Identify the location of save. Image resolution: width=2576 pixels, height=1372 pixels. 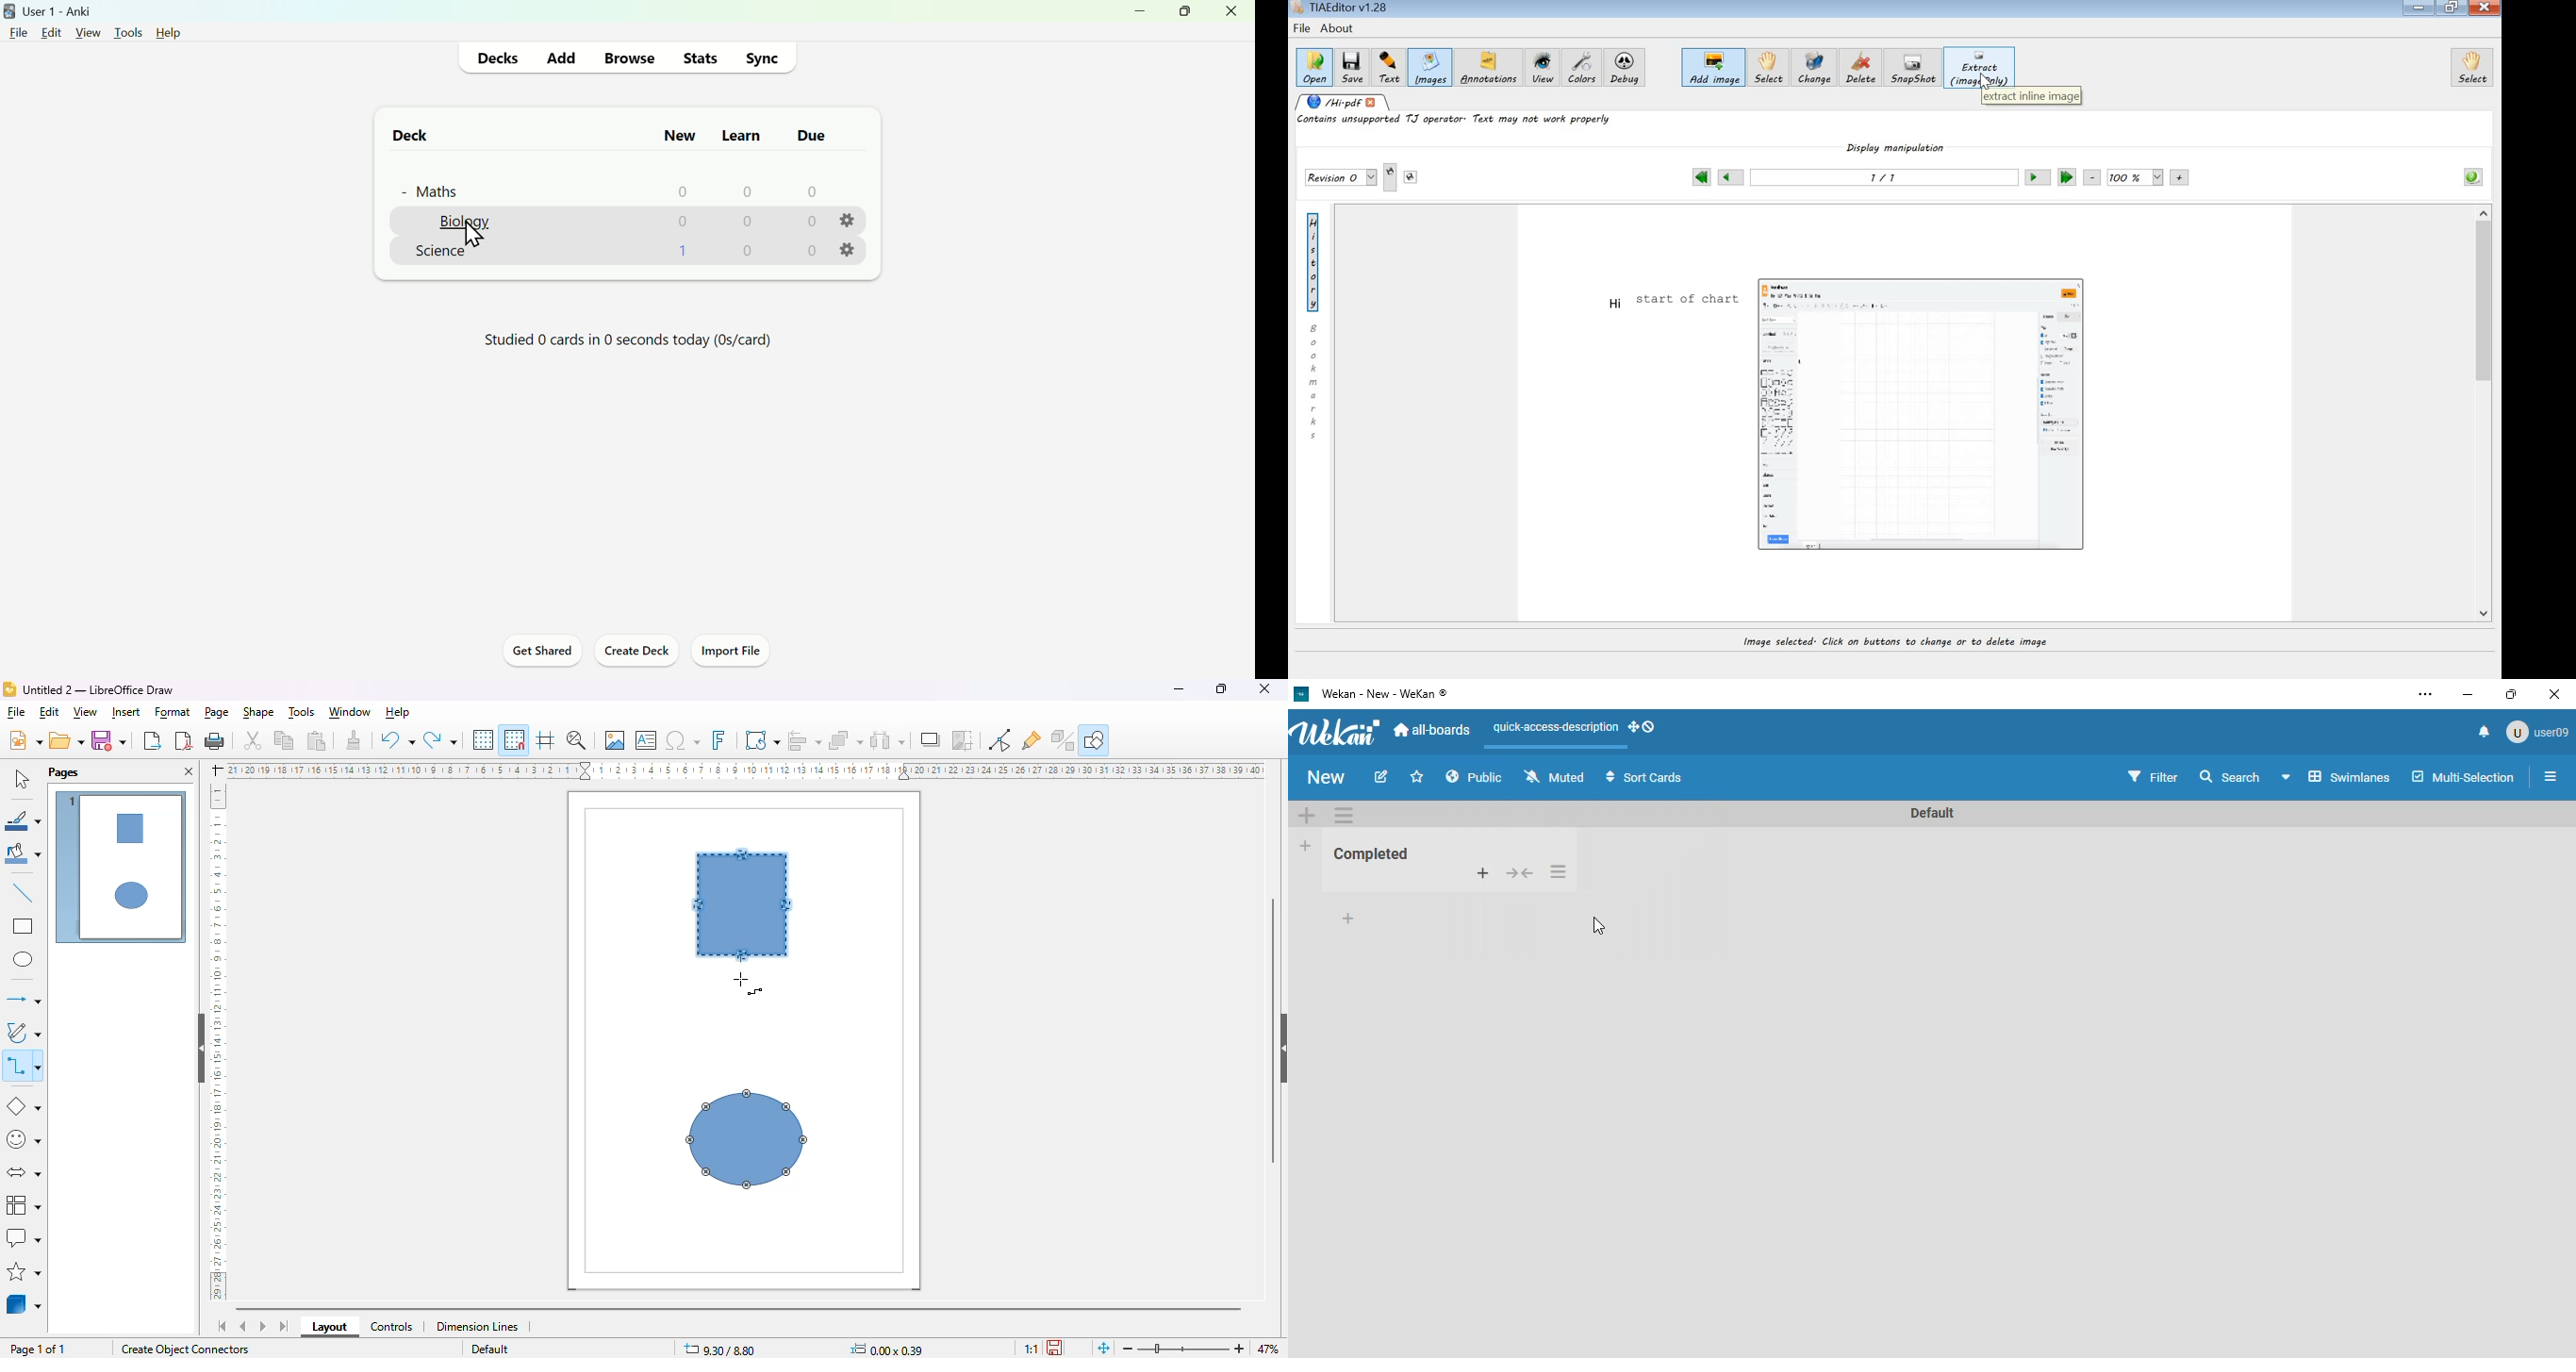
(108, 739).